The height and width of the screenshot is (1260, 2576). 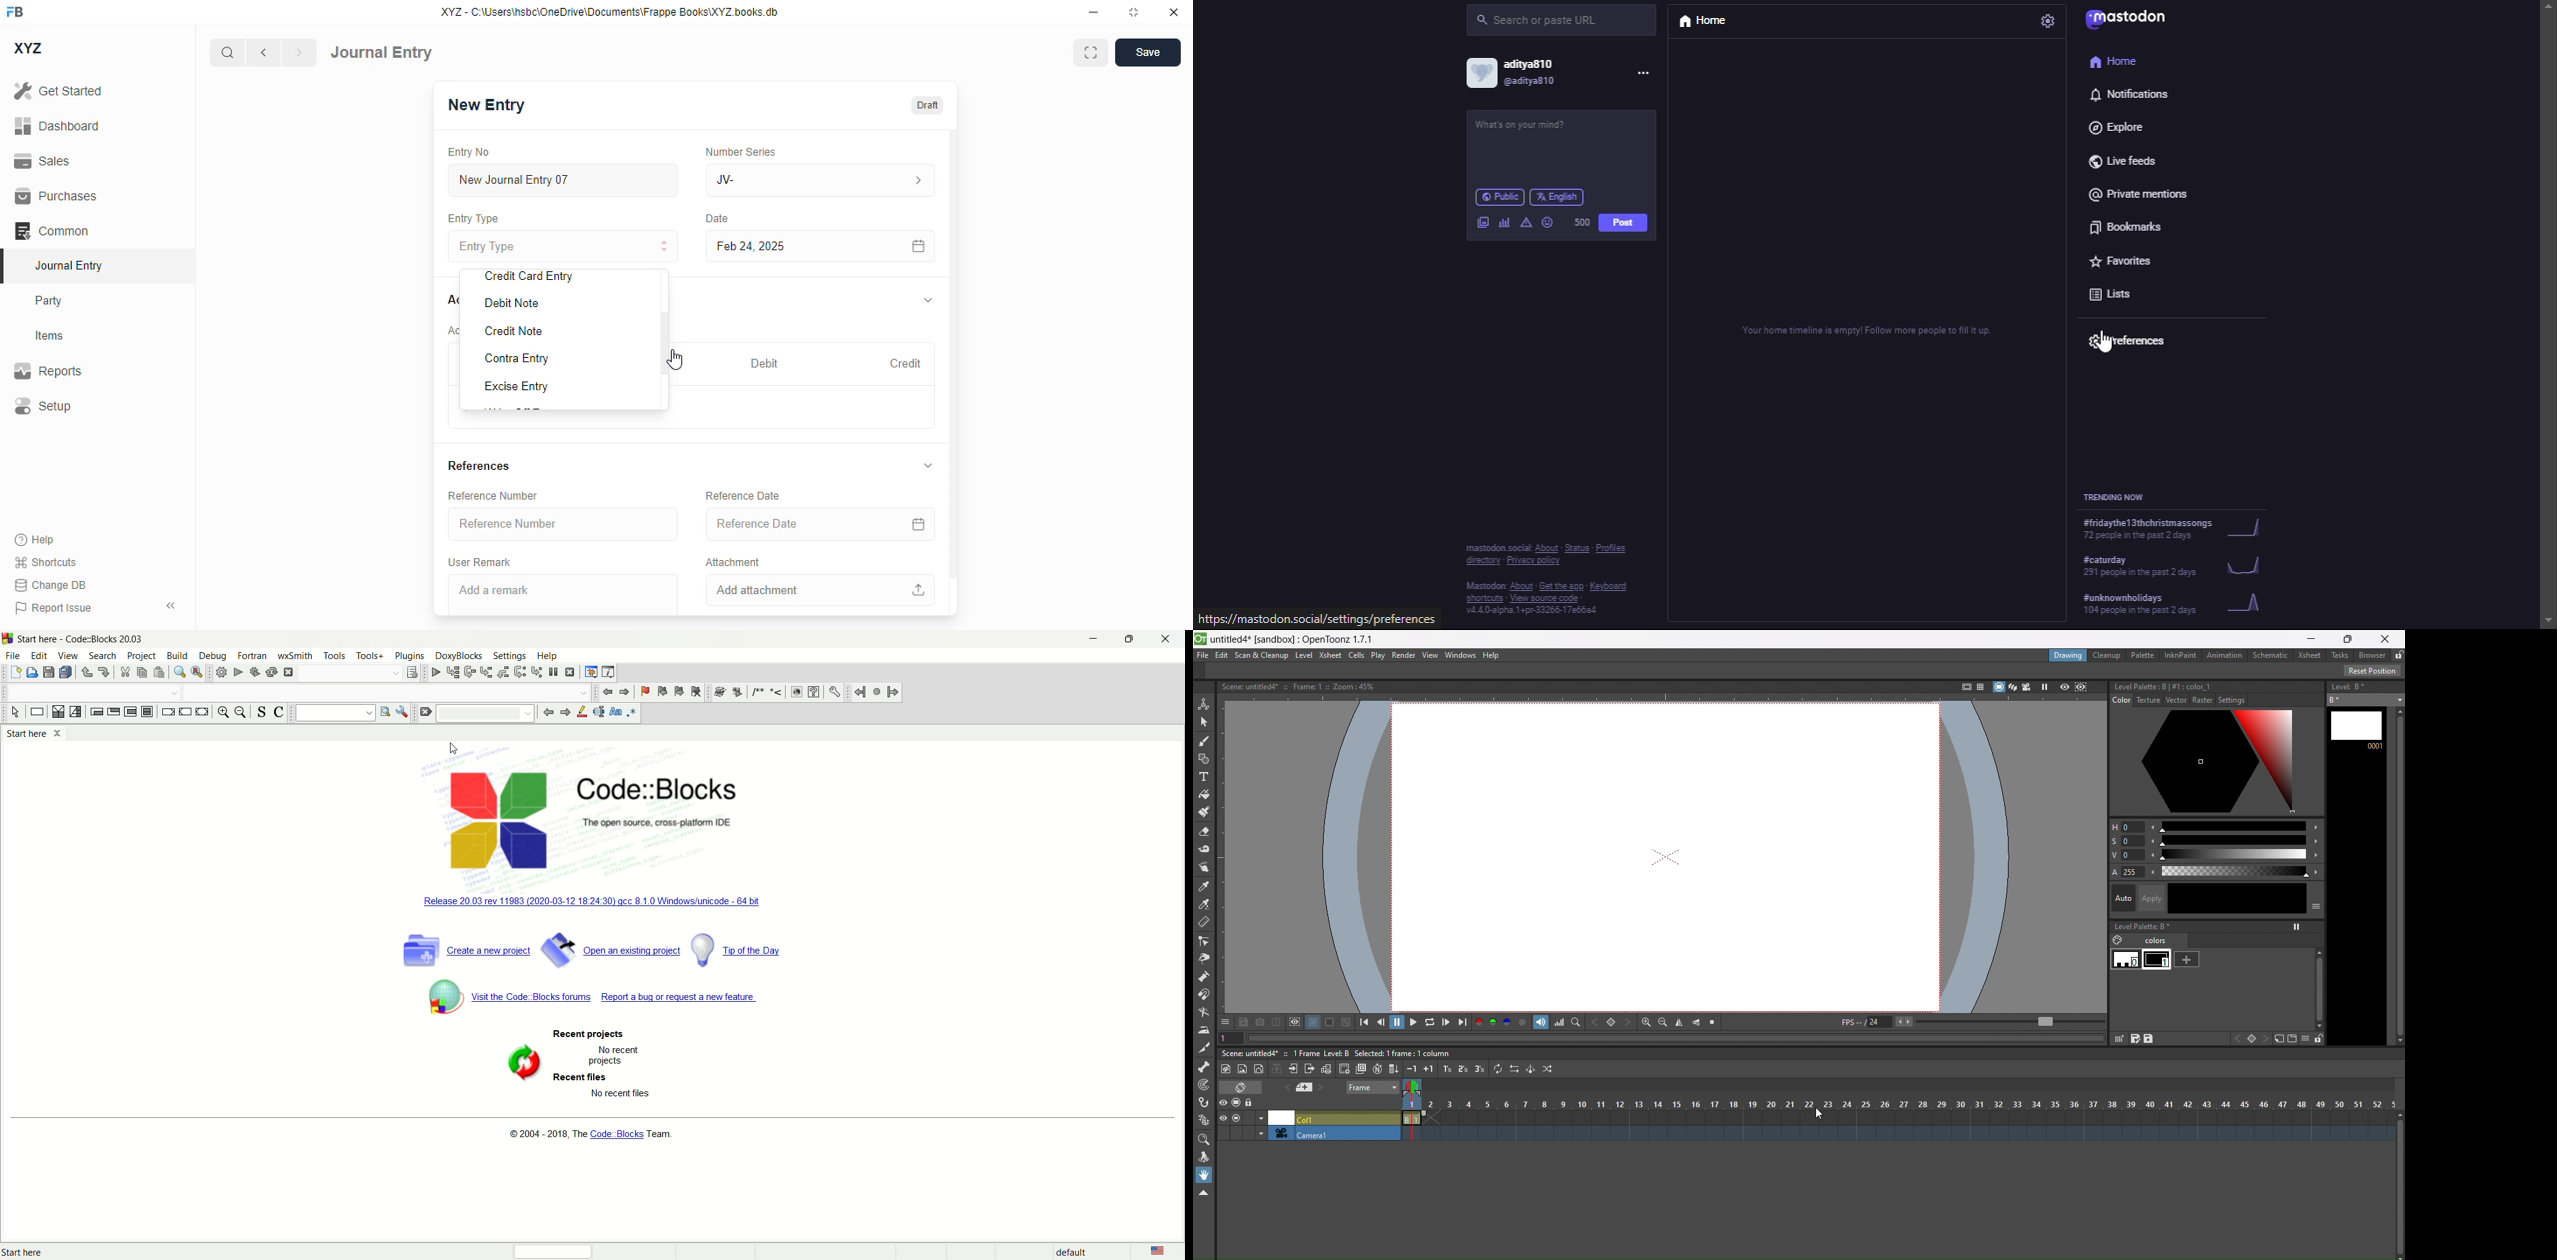 What do you see at coordinates (563, 245) in the screenshot?
I see `entry type` at bounding box center [563, 245].